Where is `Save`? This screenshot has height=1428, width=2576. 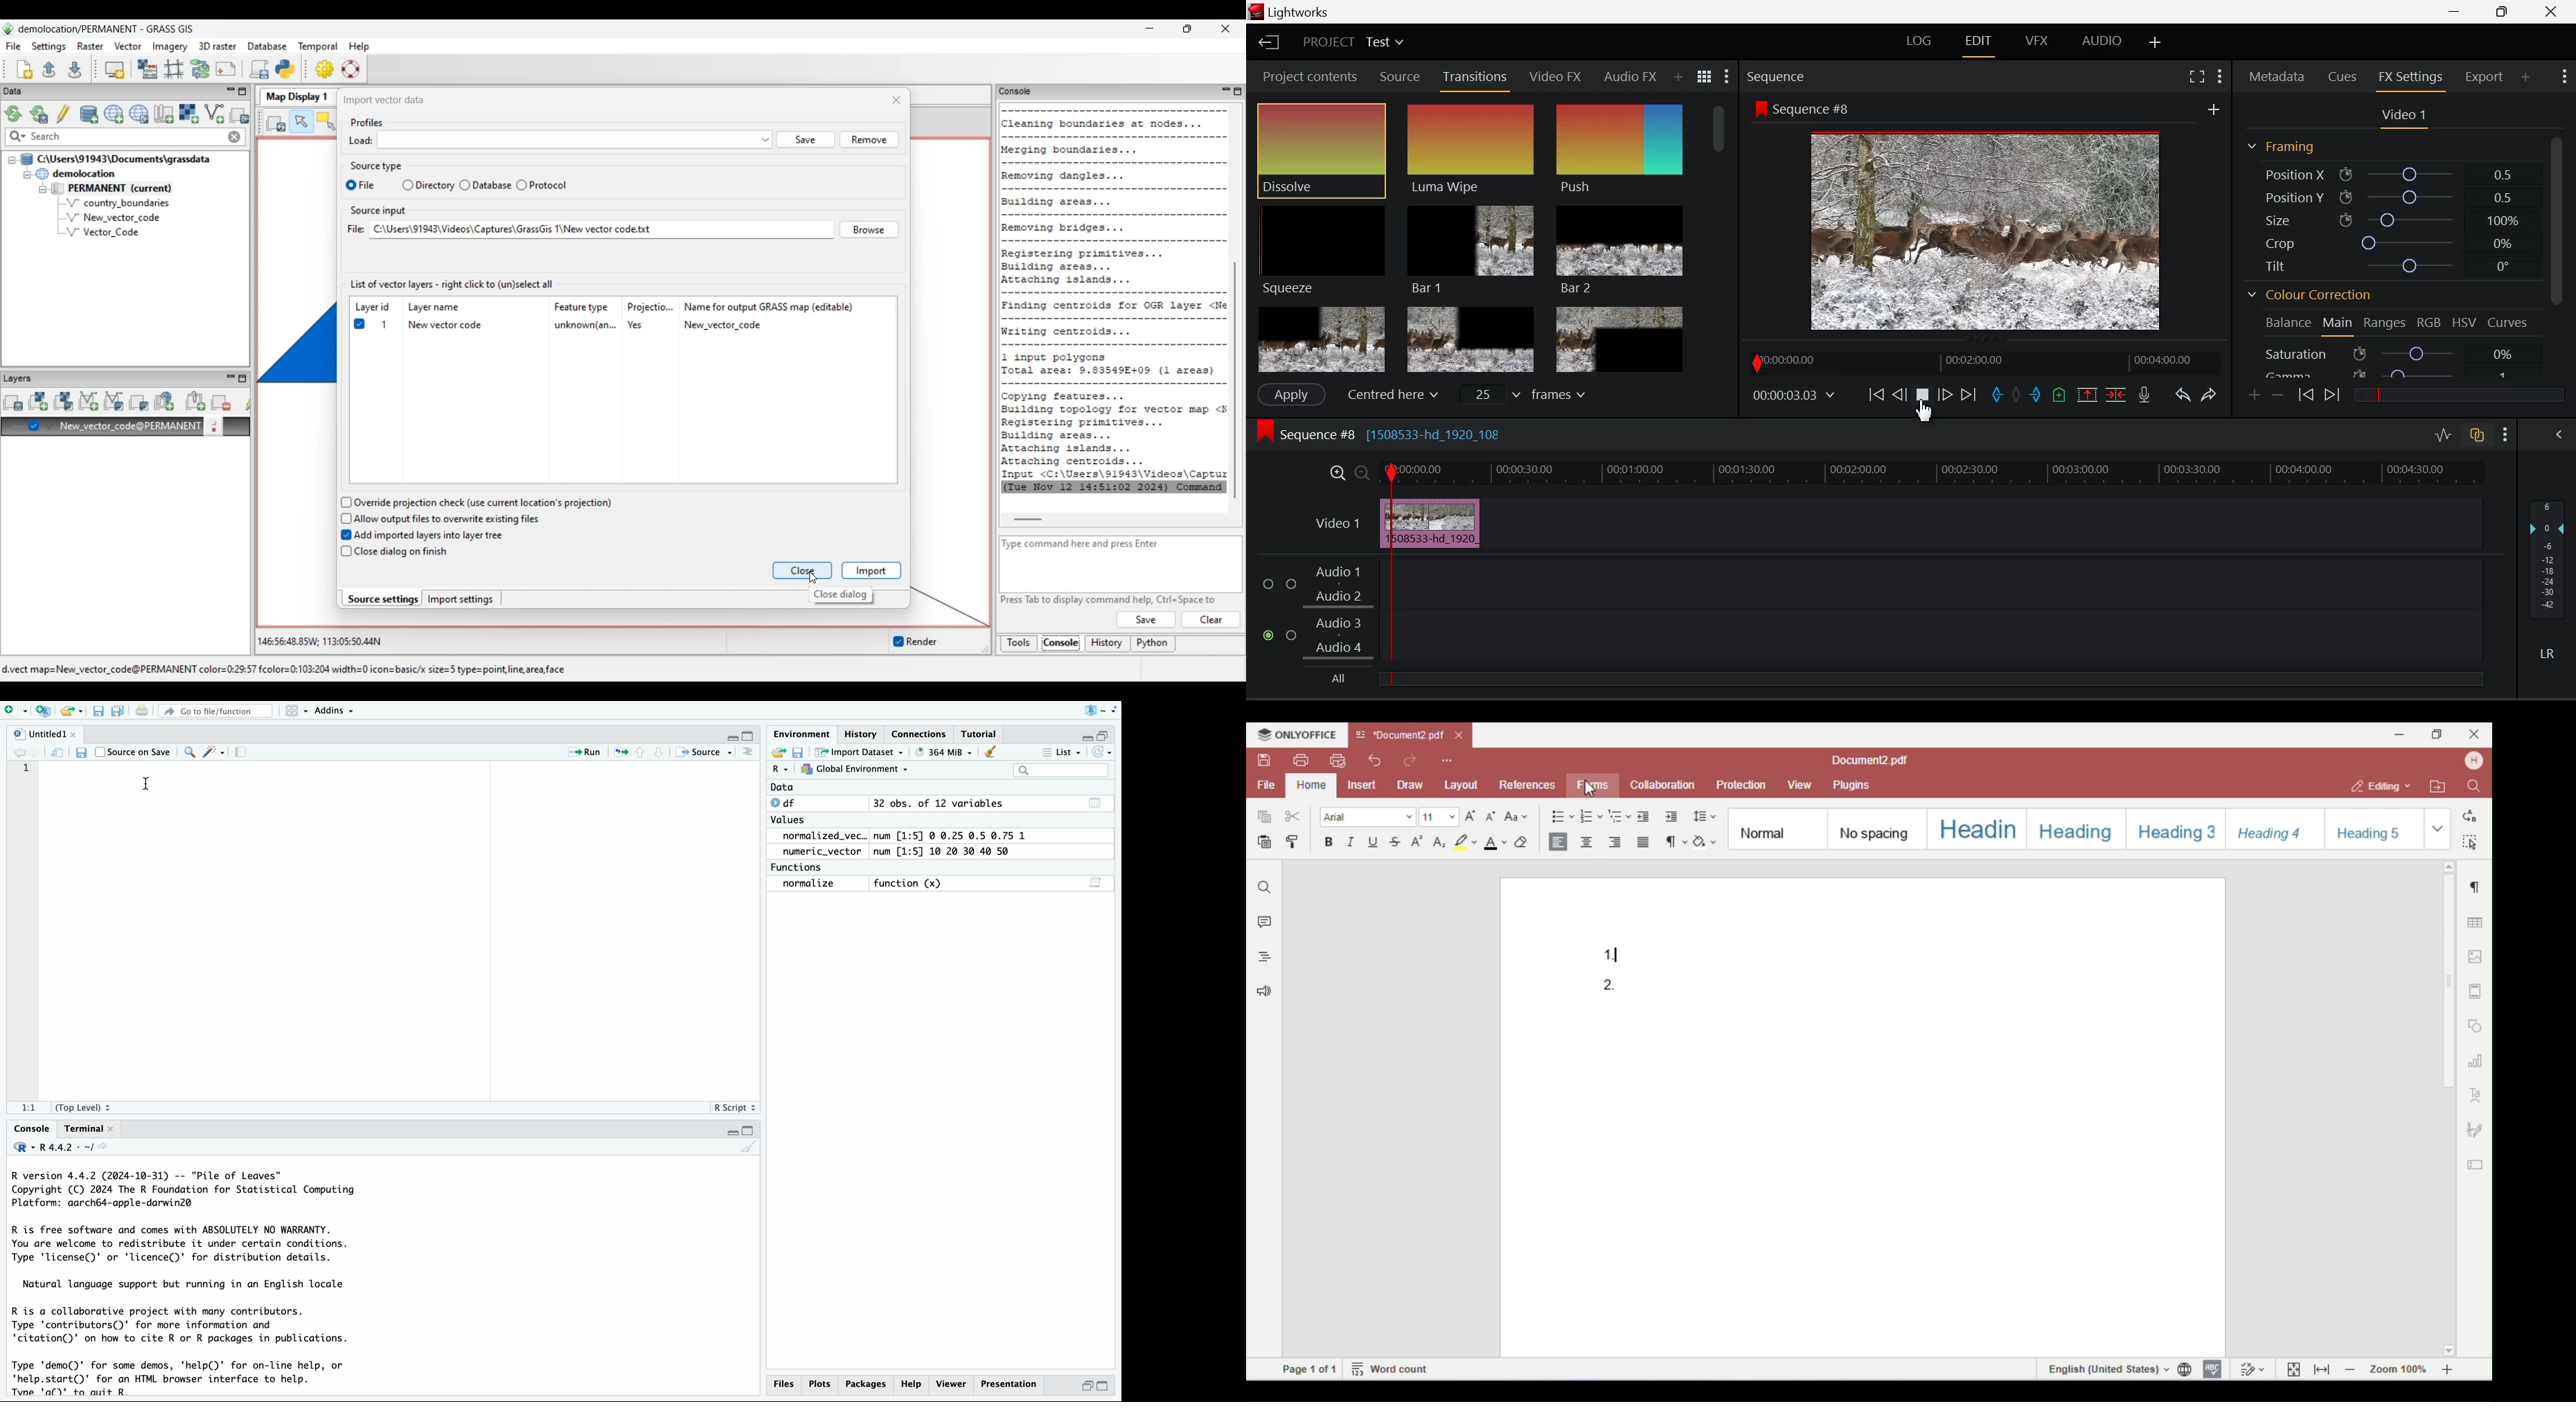
Save is located at coordinates (80, 752).